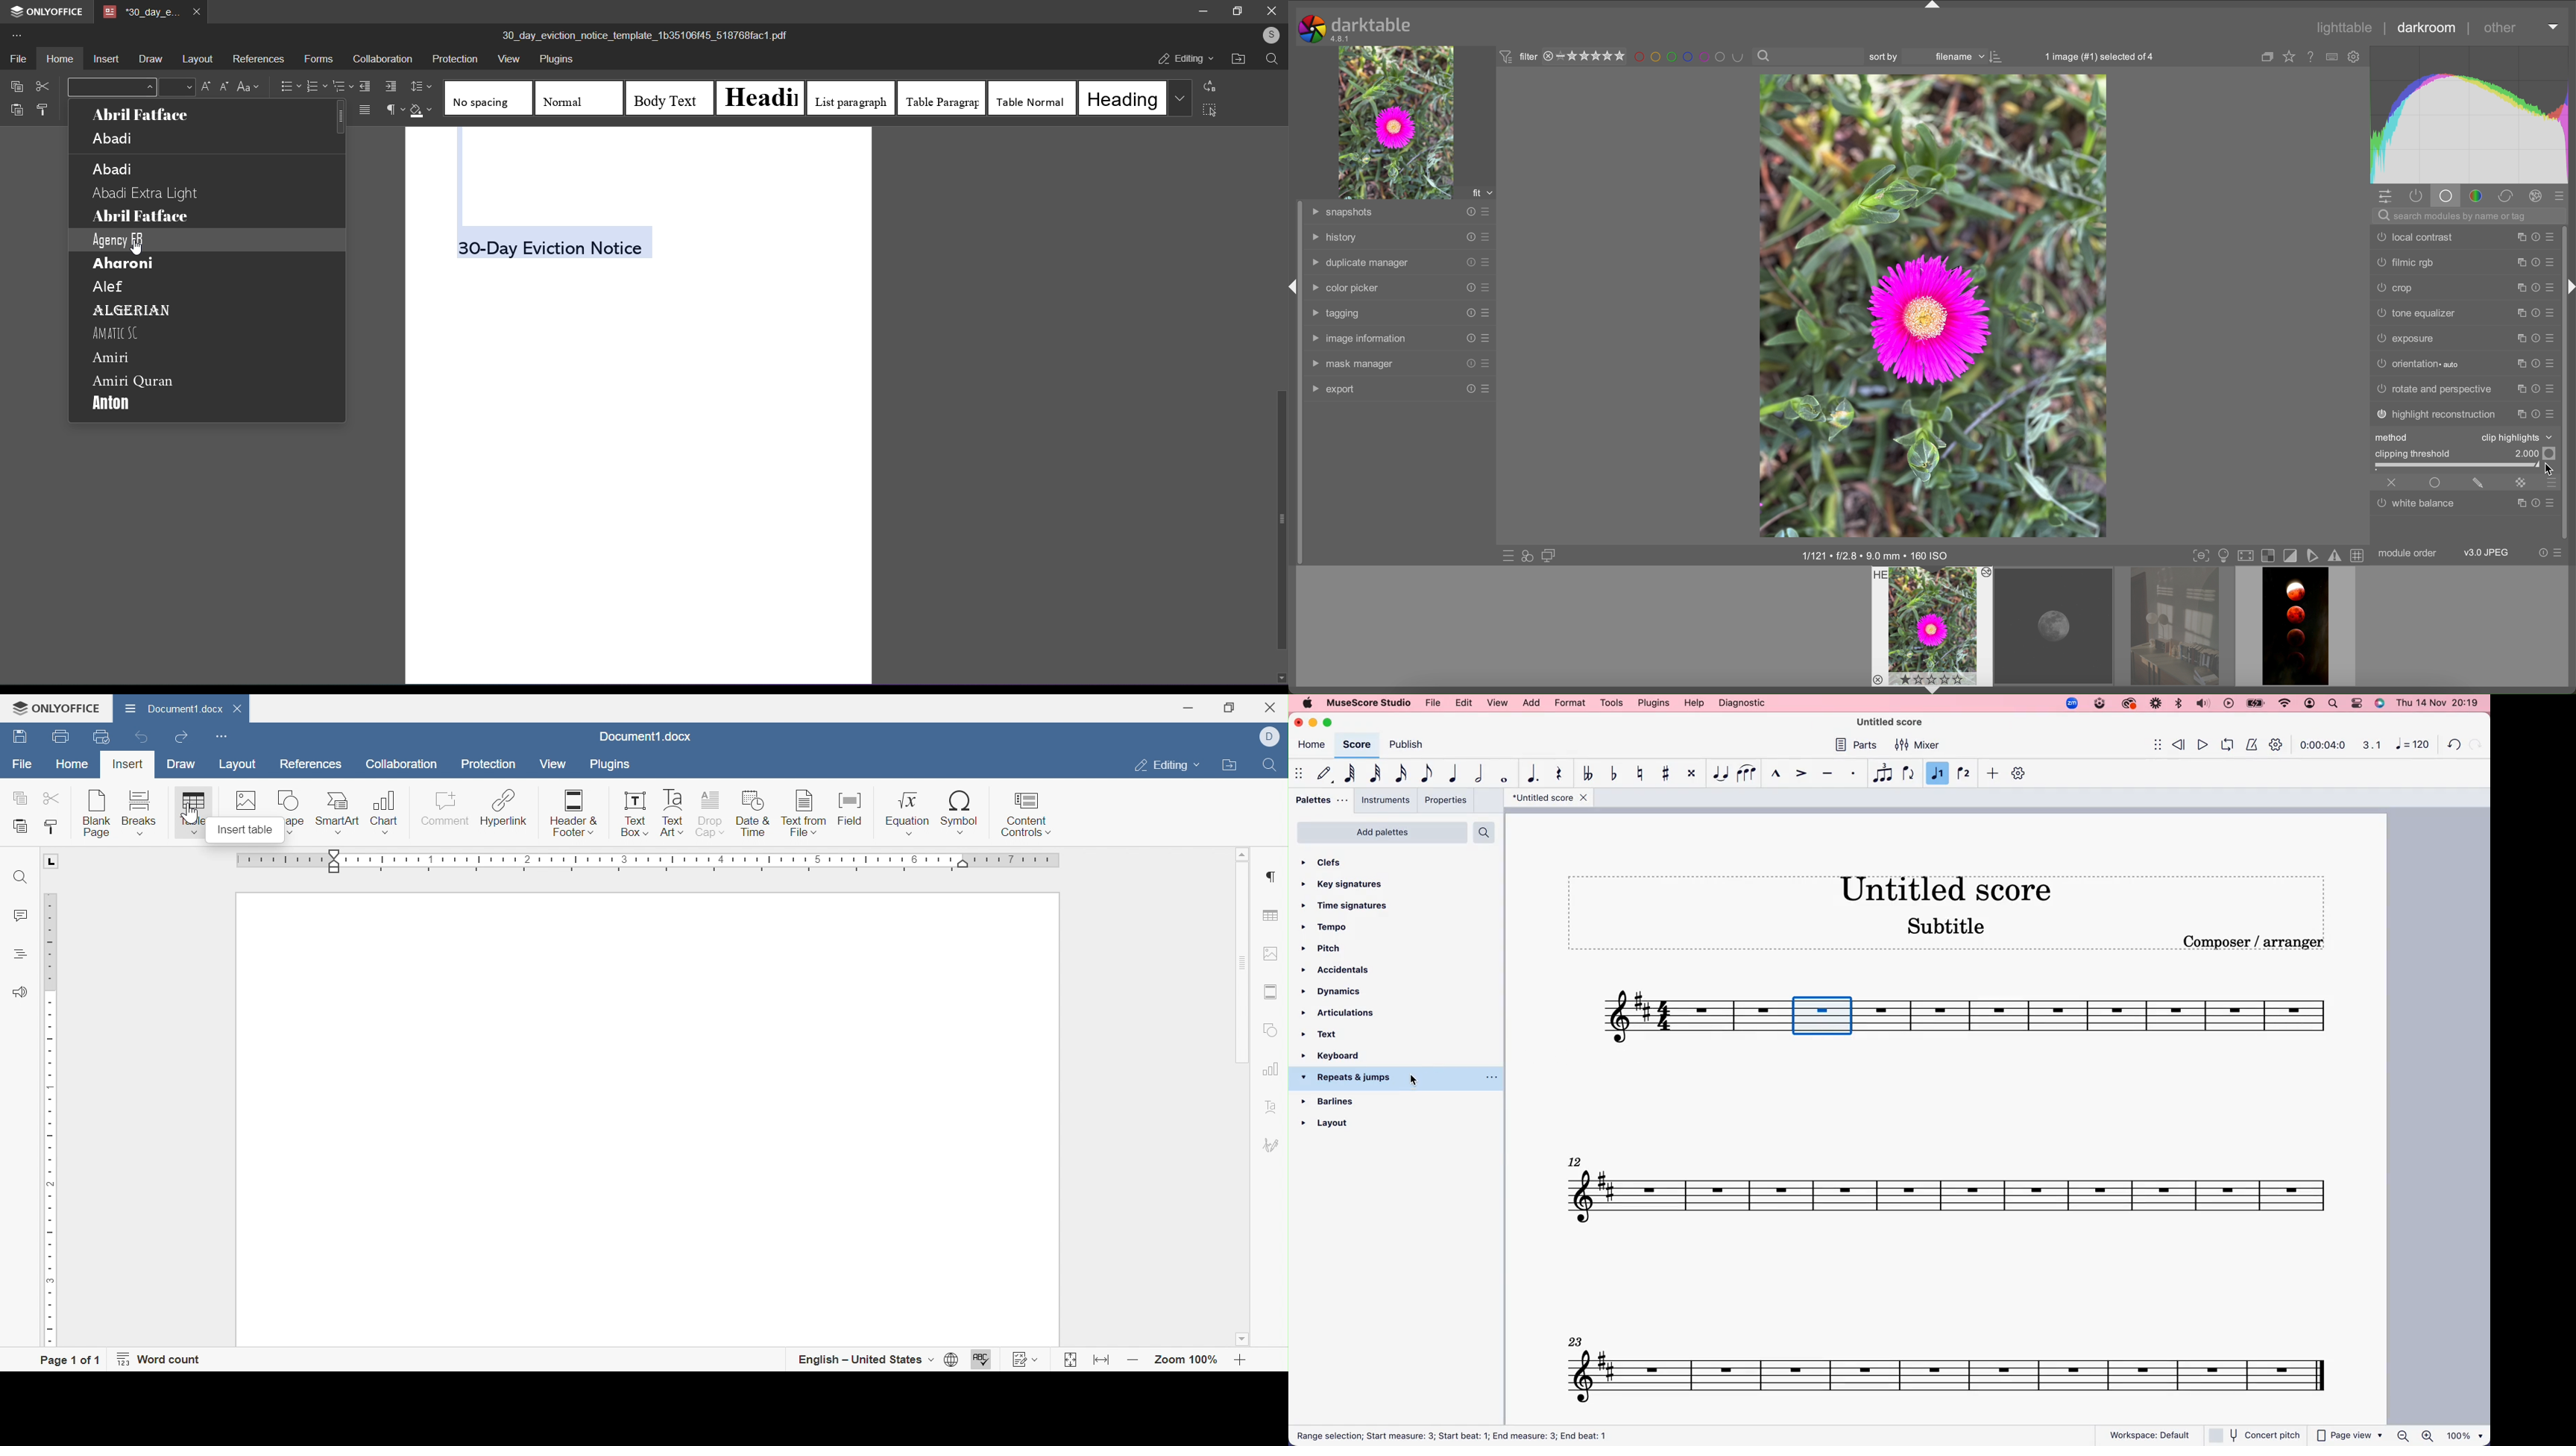 This screenshot has width=2576, height=1456. What do you see at coordinates (368, 107) in the screenshot?
I see `Main menu` at bounding box center [368, 107].